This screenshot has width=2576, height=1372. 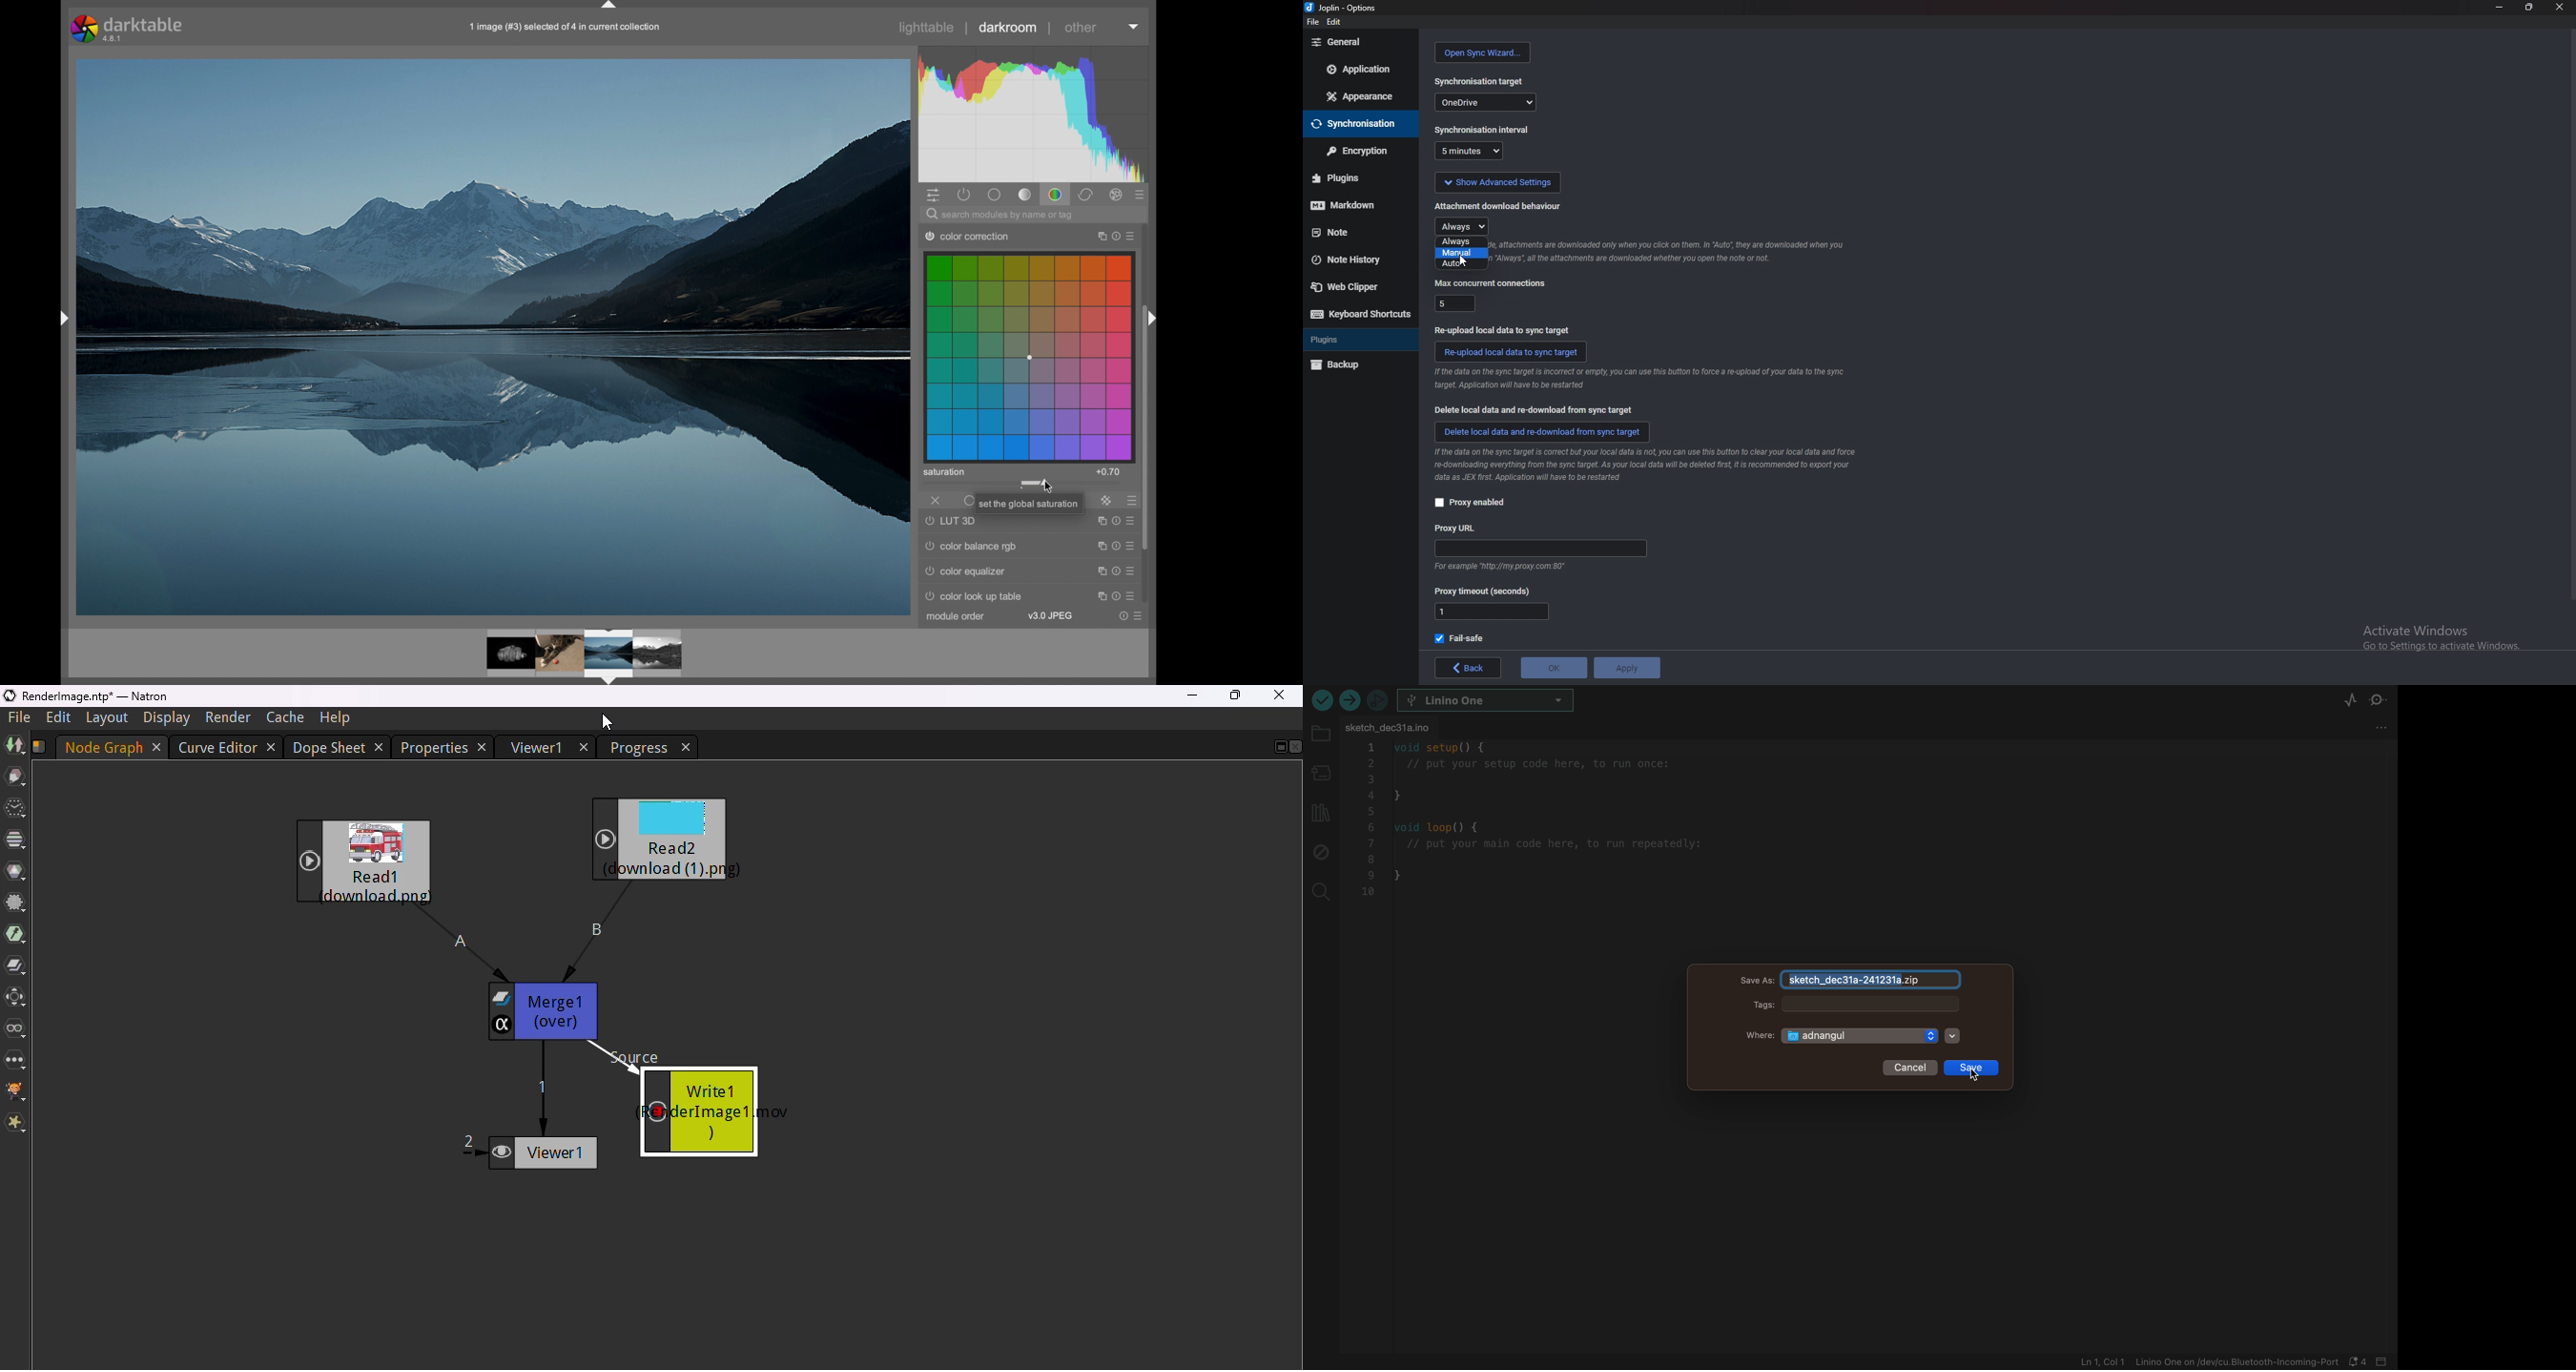 What do you see at coordinates (1333, 22) in the screenshot?
I see `edit` at bounding box center [1333, 22].